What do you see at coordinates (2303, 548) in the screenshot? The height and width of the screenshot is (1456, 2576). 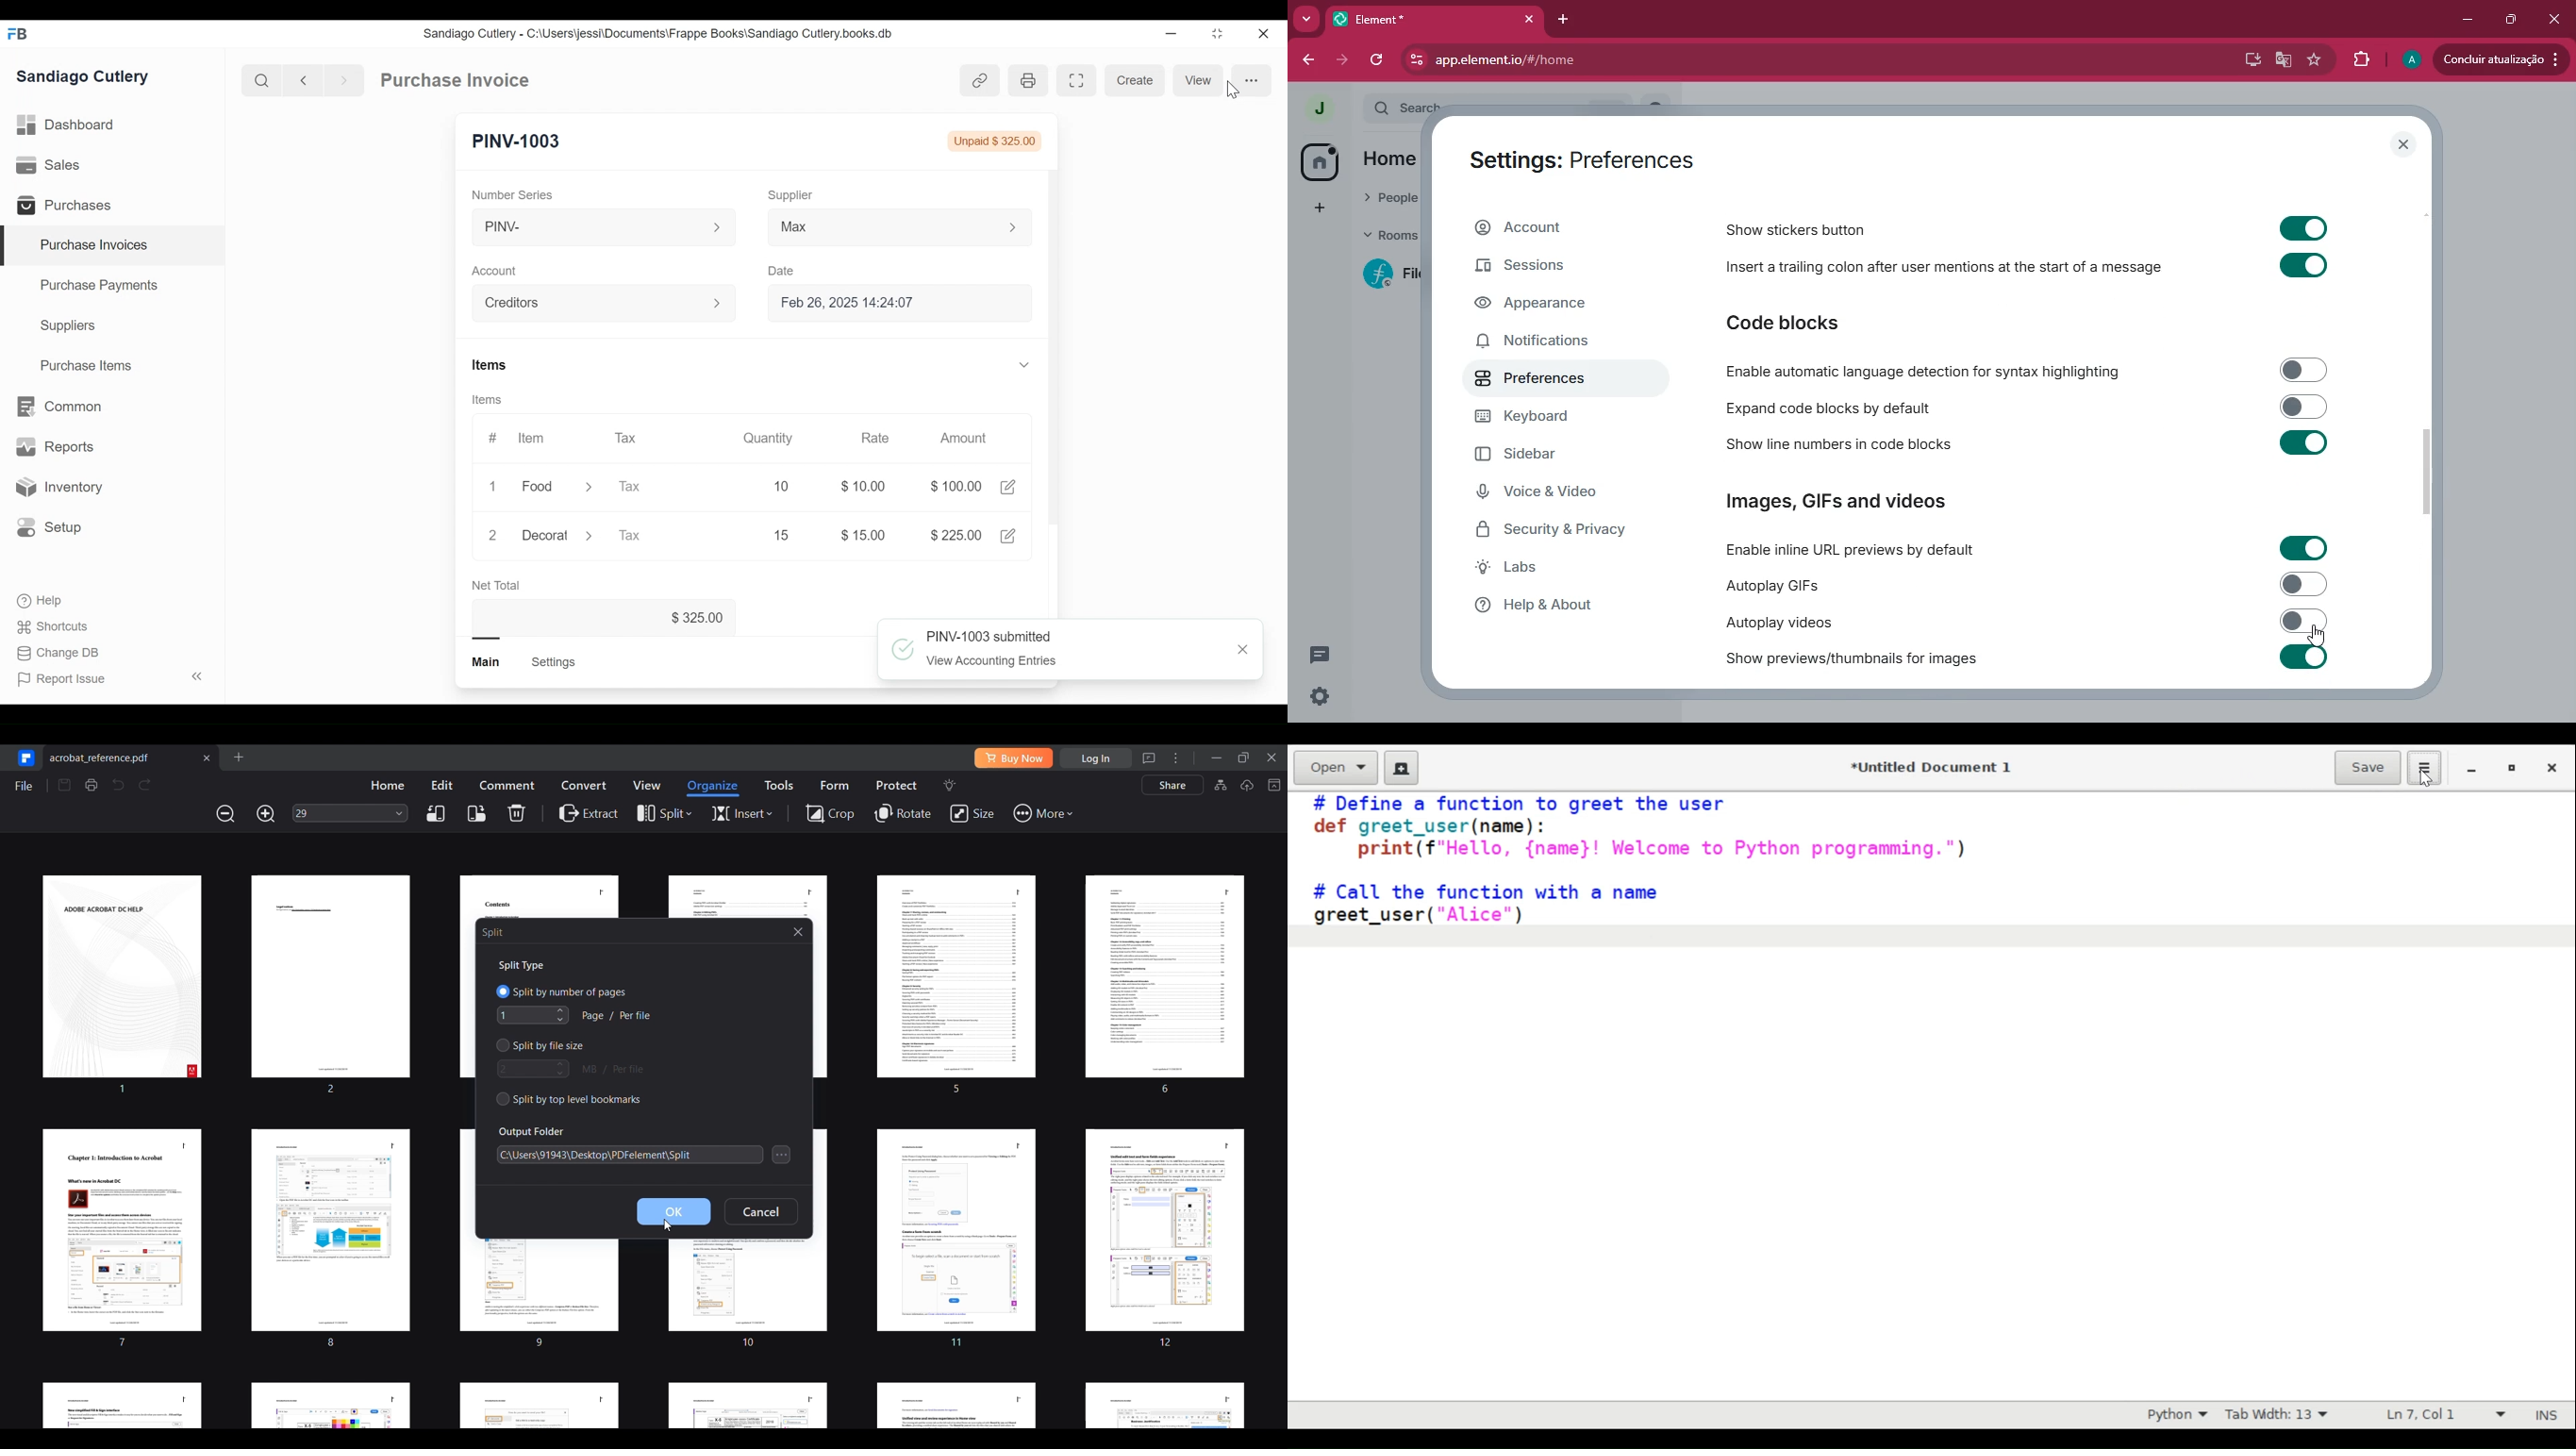 I see `` at bounding box center [2303, 548].